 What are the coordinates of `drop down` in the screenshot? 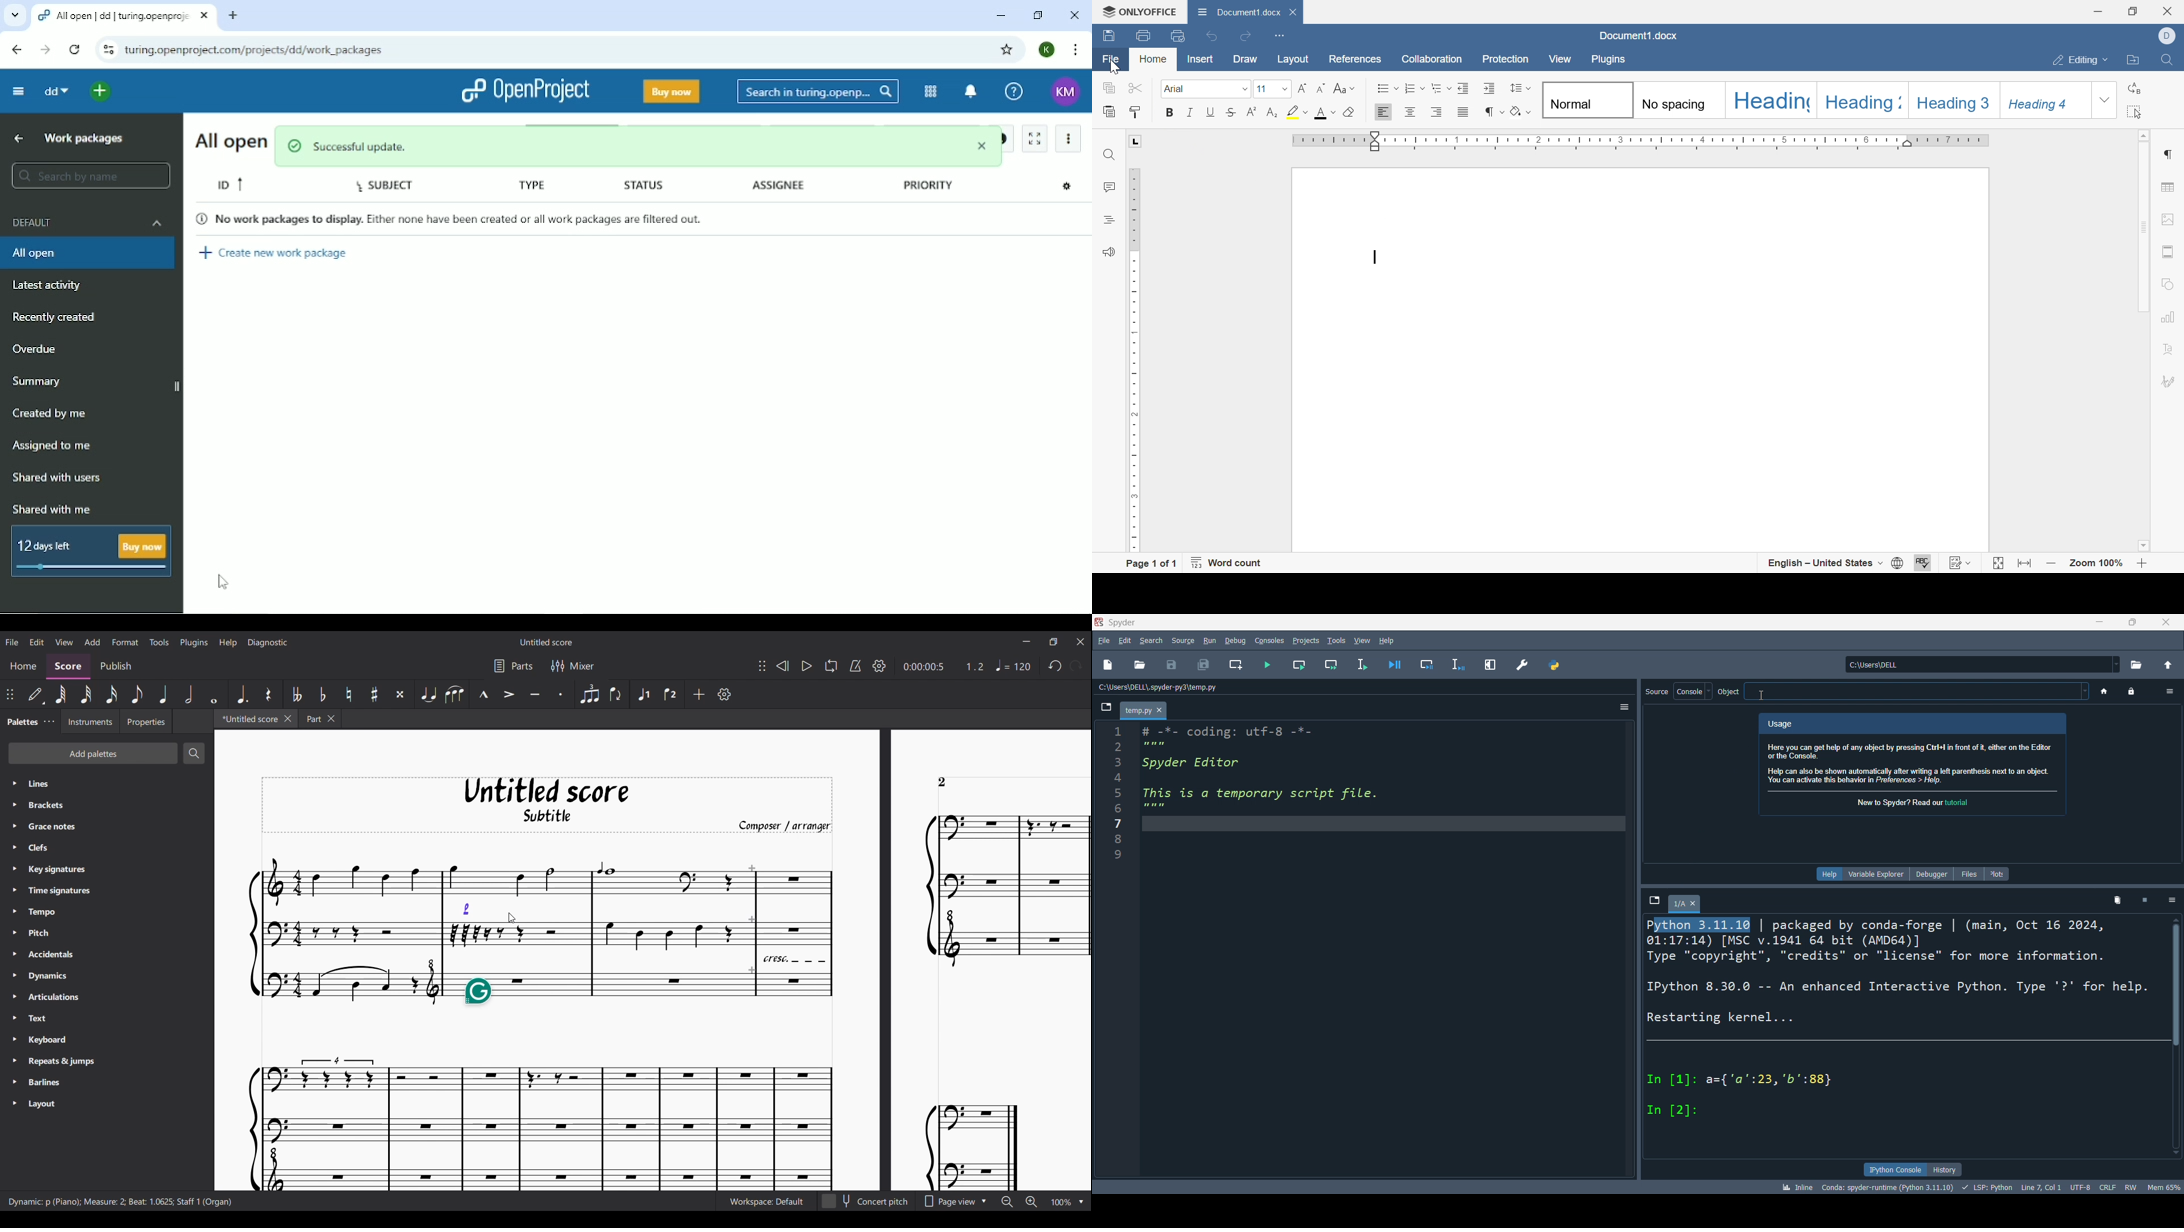 It's located at (2105, 101).